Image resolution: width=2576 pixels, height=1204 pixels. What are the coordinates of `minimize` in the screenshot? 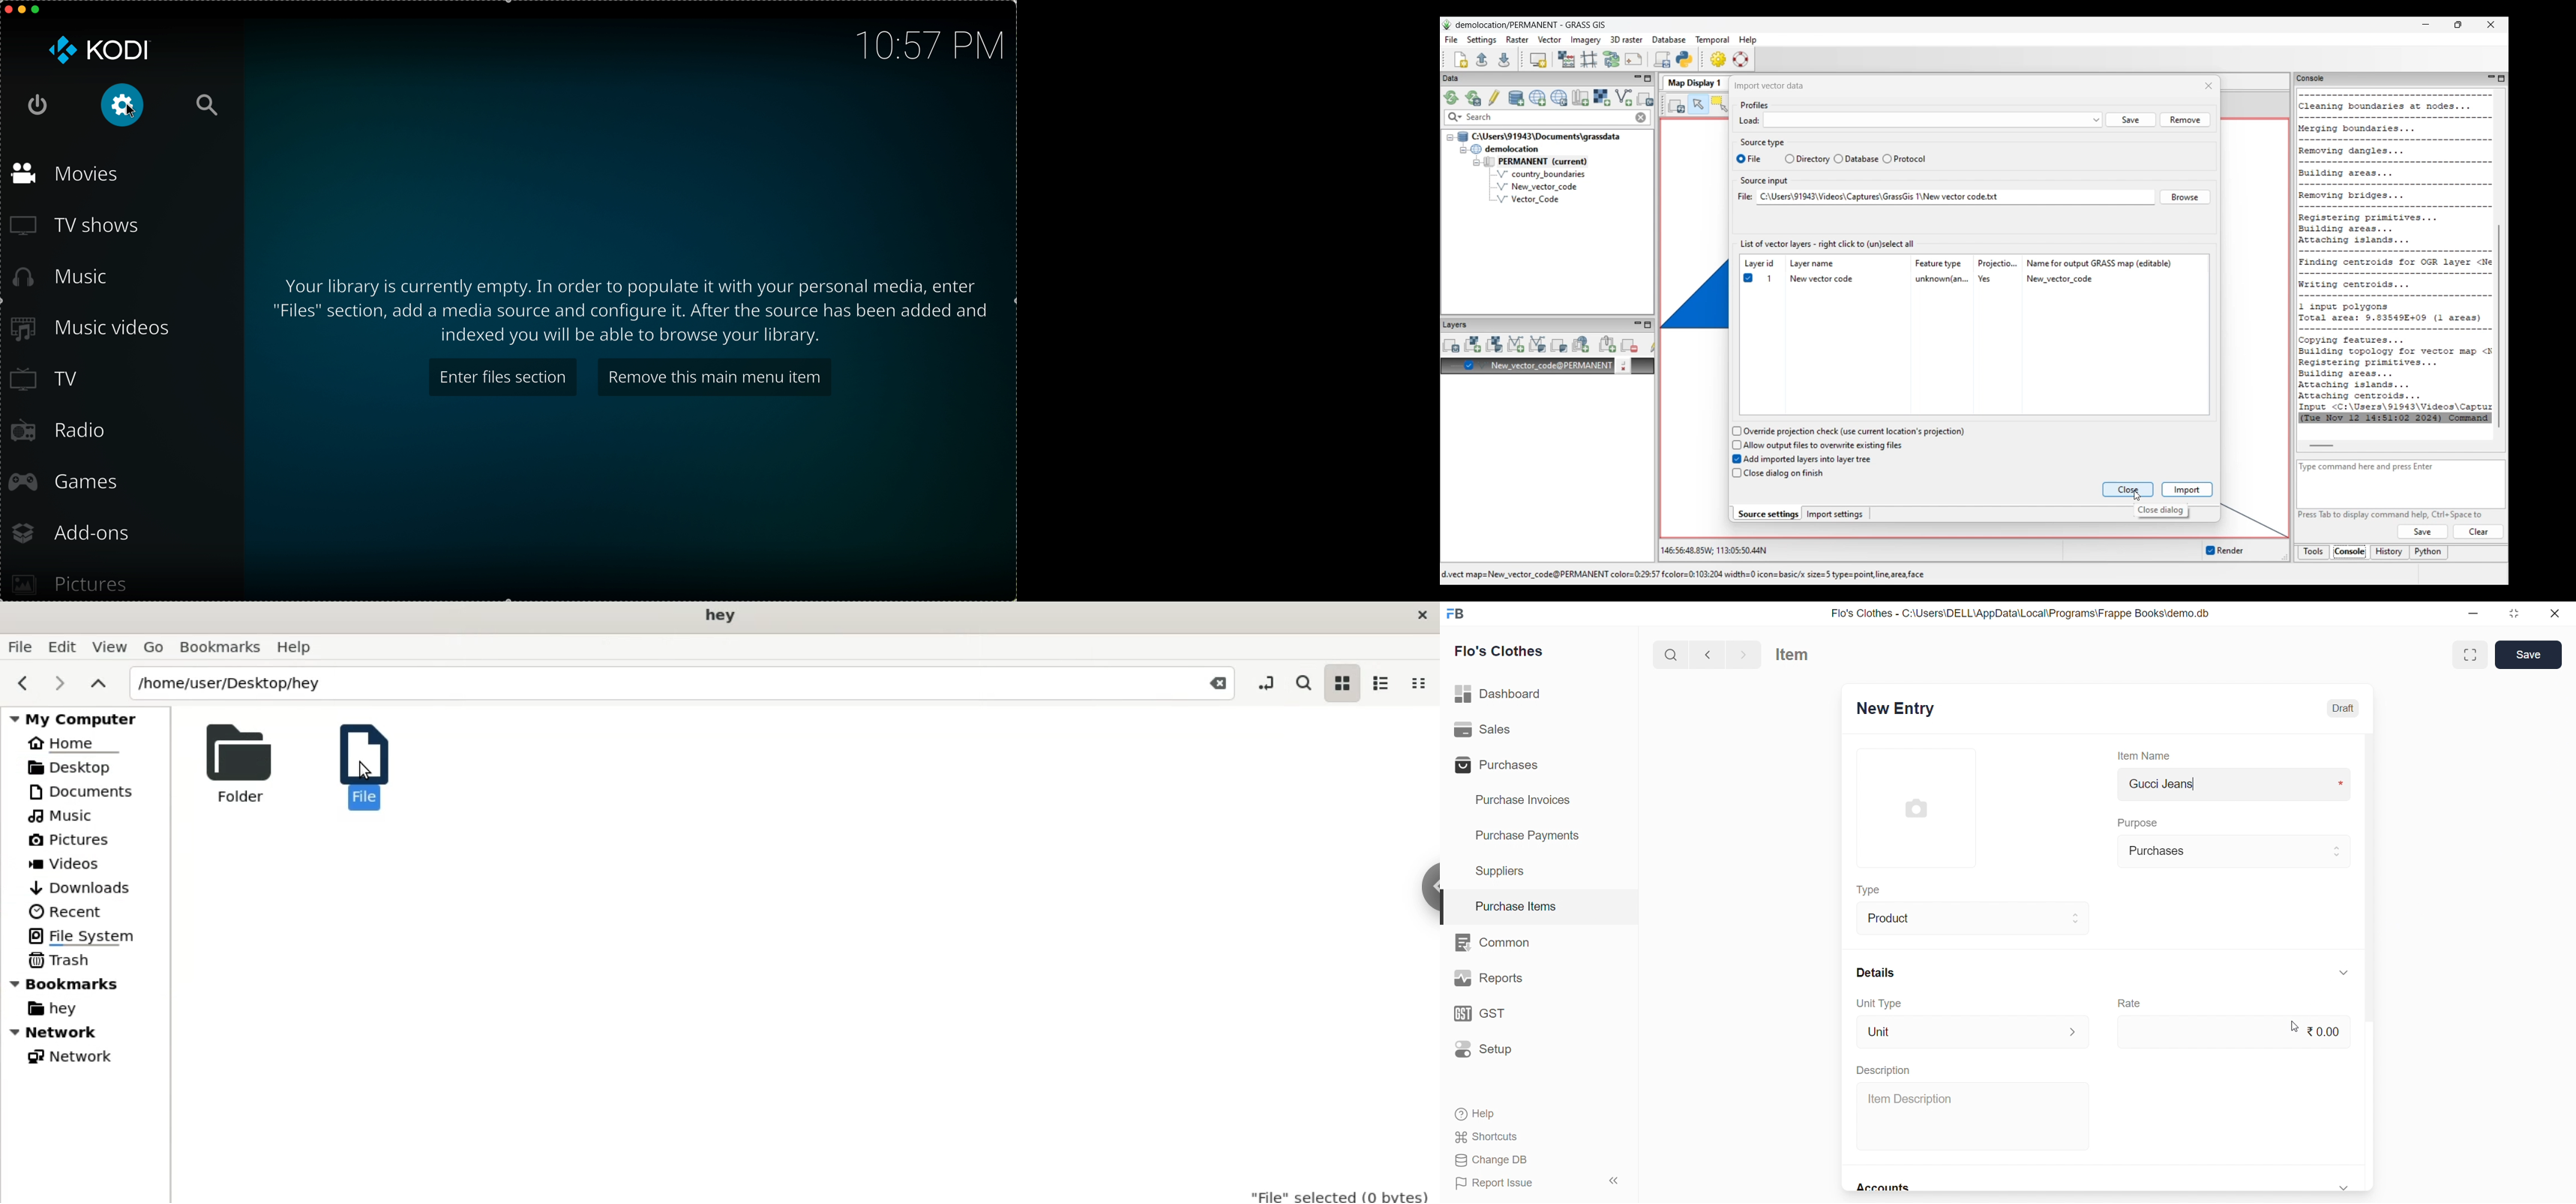 It's located at (2478, 613).